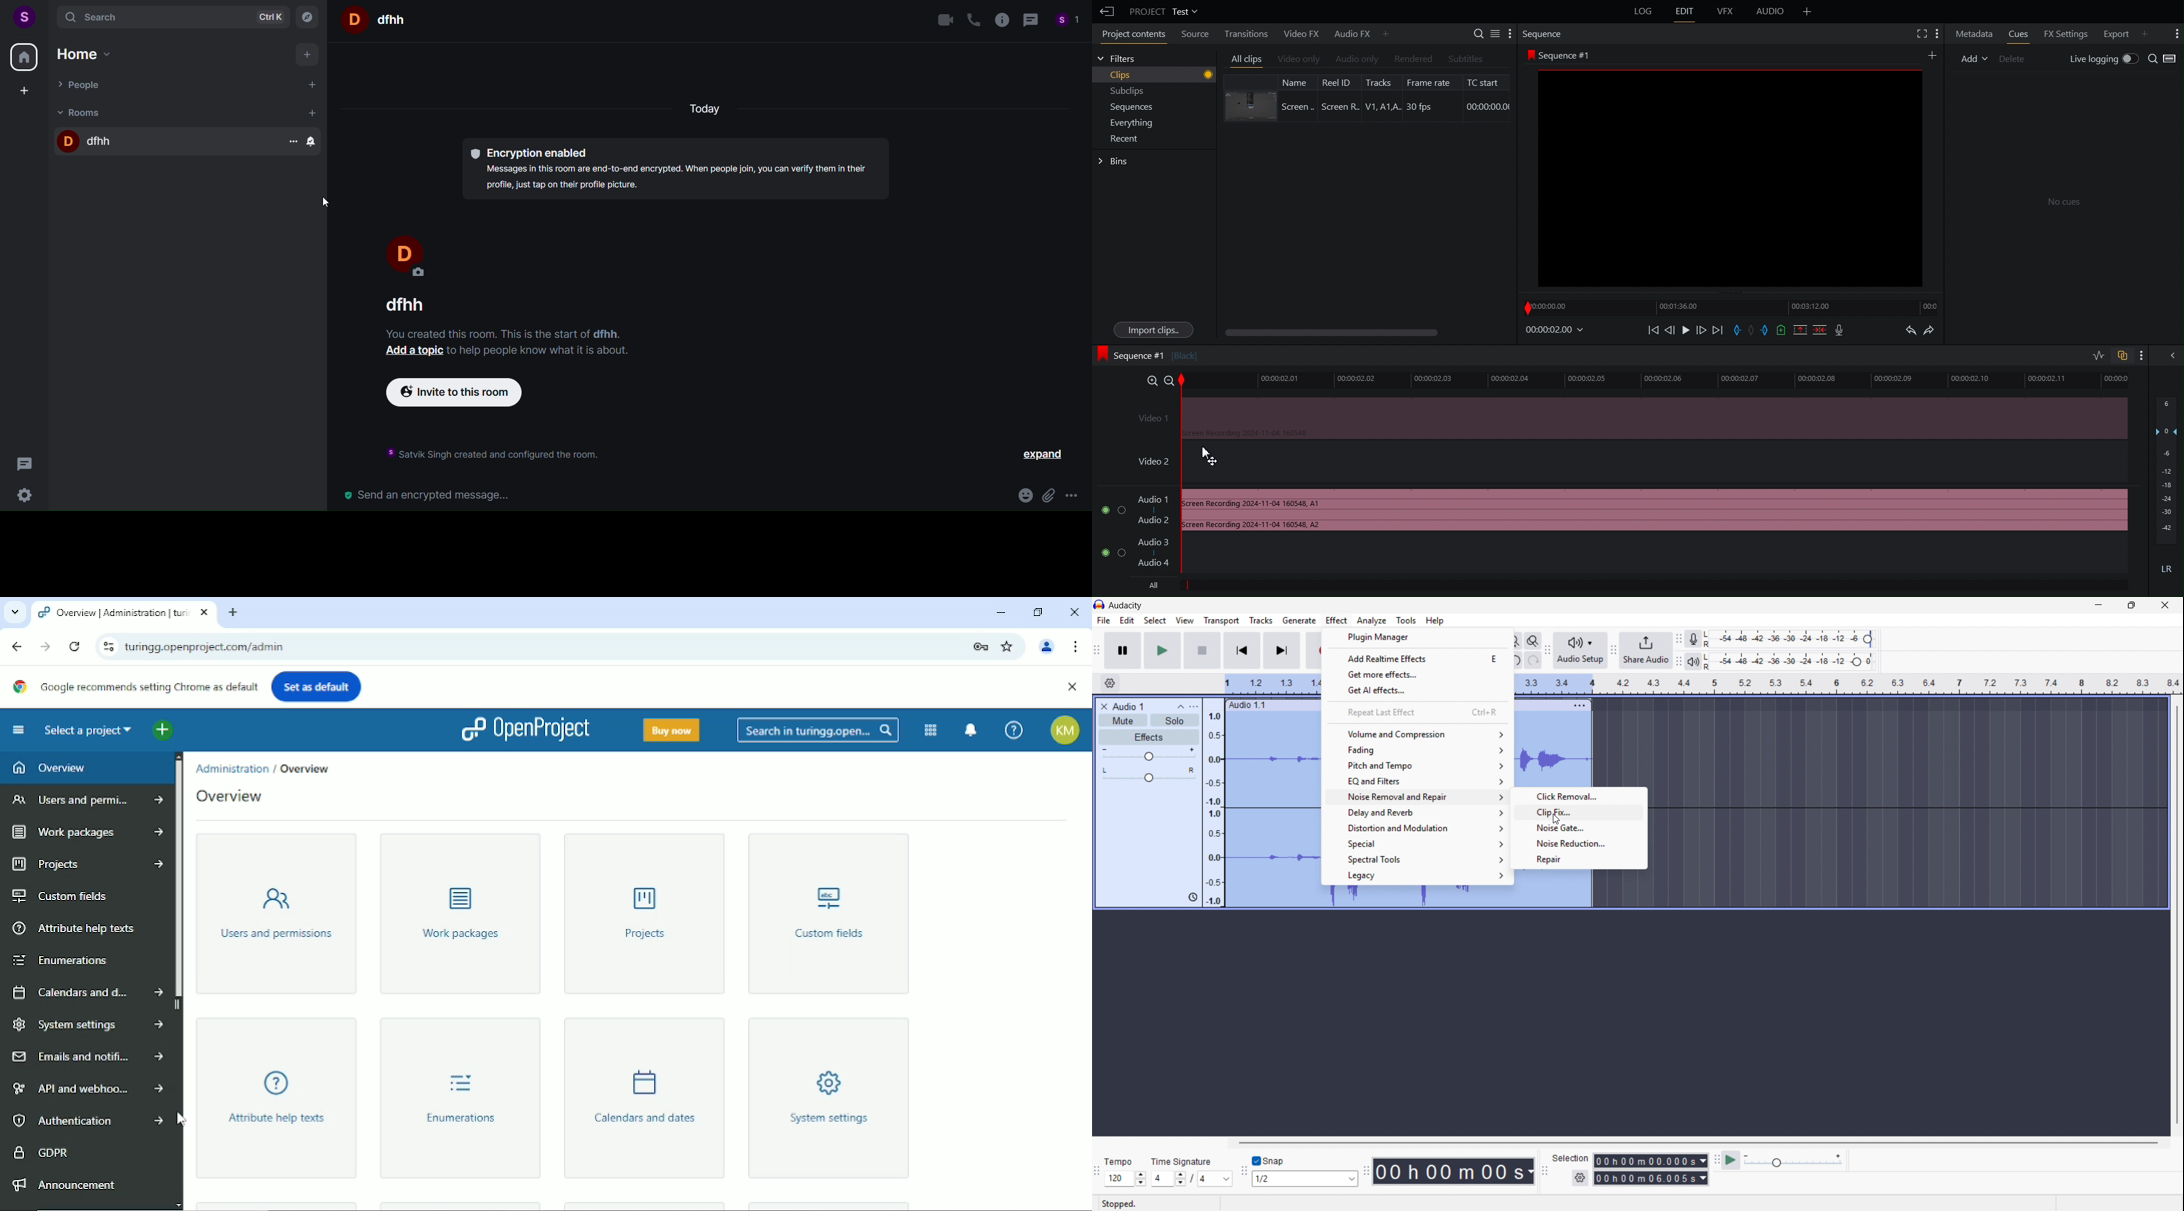 The width and height of the screenshot is (2184, 1232). What do you see at coordinates (1148, 775) in the screenshot?
I see `pan` at bounding box center [1148, 775].